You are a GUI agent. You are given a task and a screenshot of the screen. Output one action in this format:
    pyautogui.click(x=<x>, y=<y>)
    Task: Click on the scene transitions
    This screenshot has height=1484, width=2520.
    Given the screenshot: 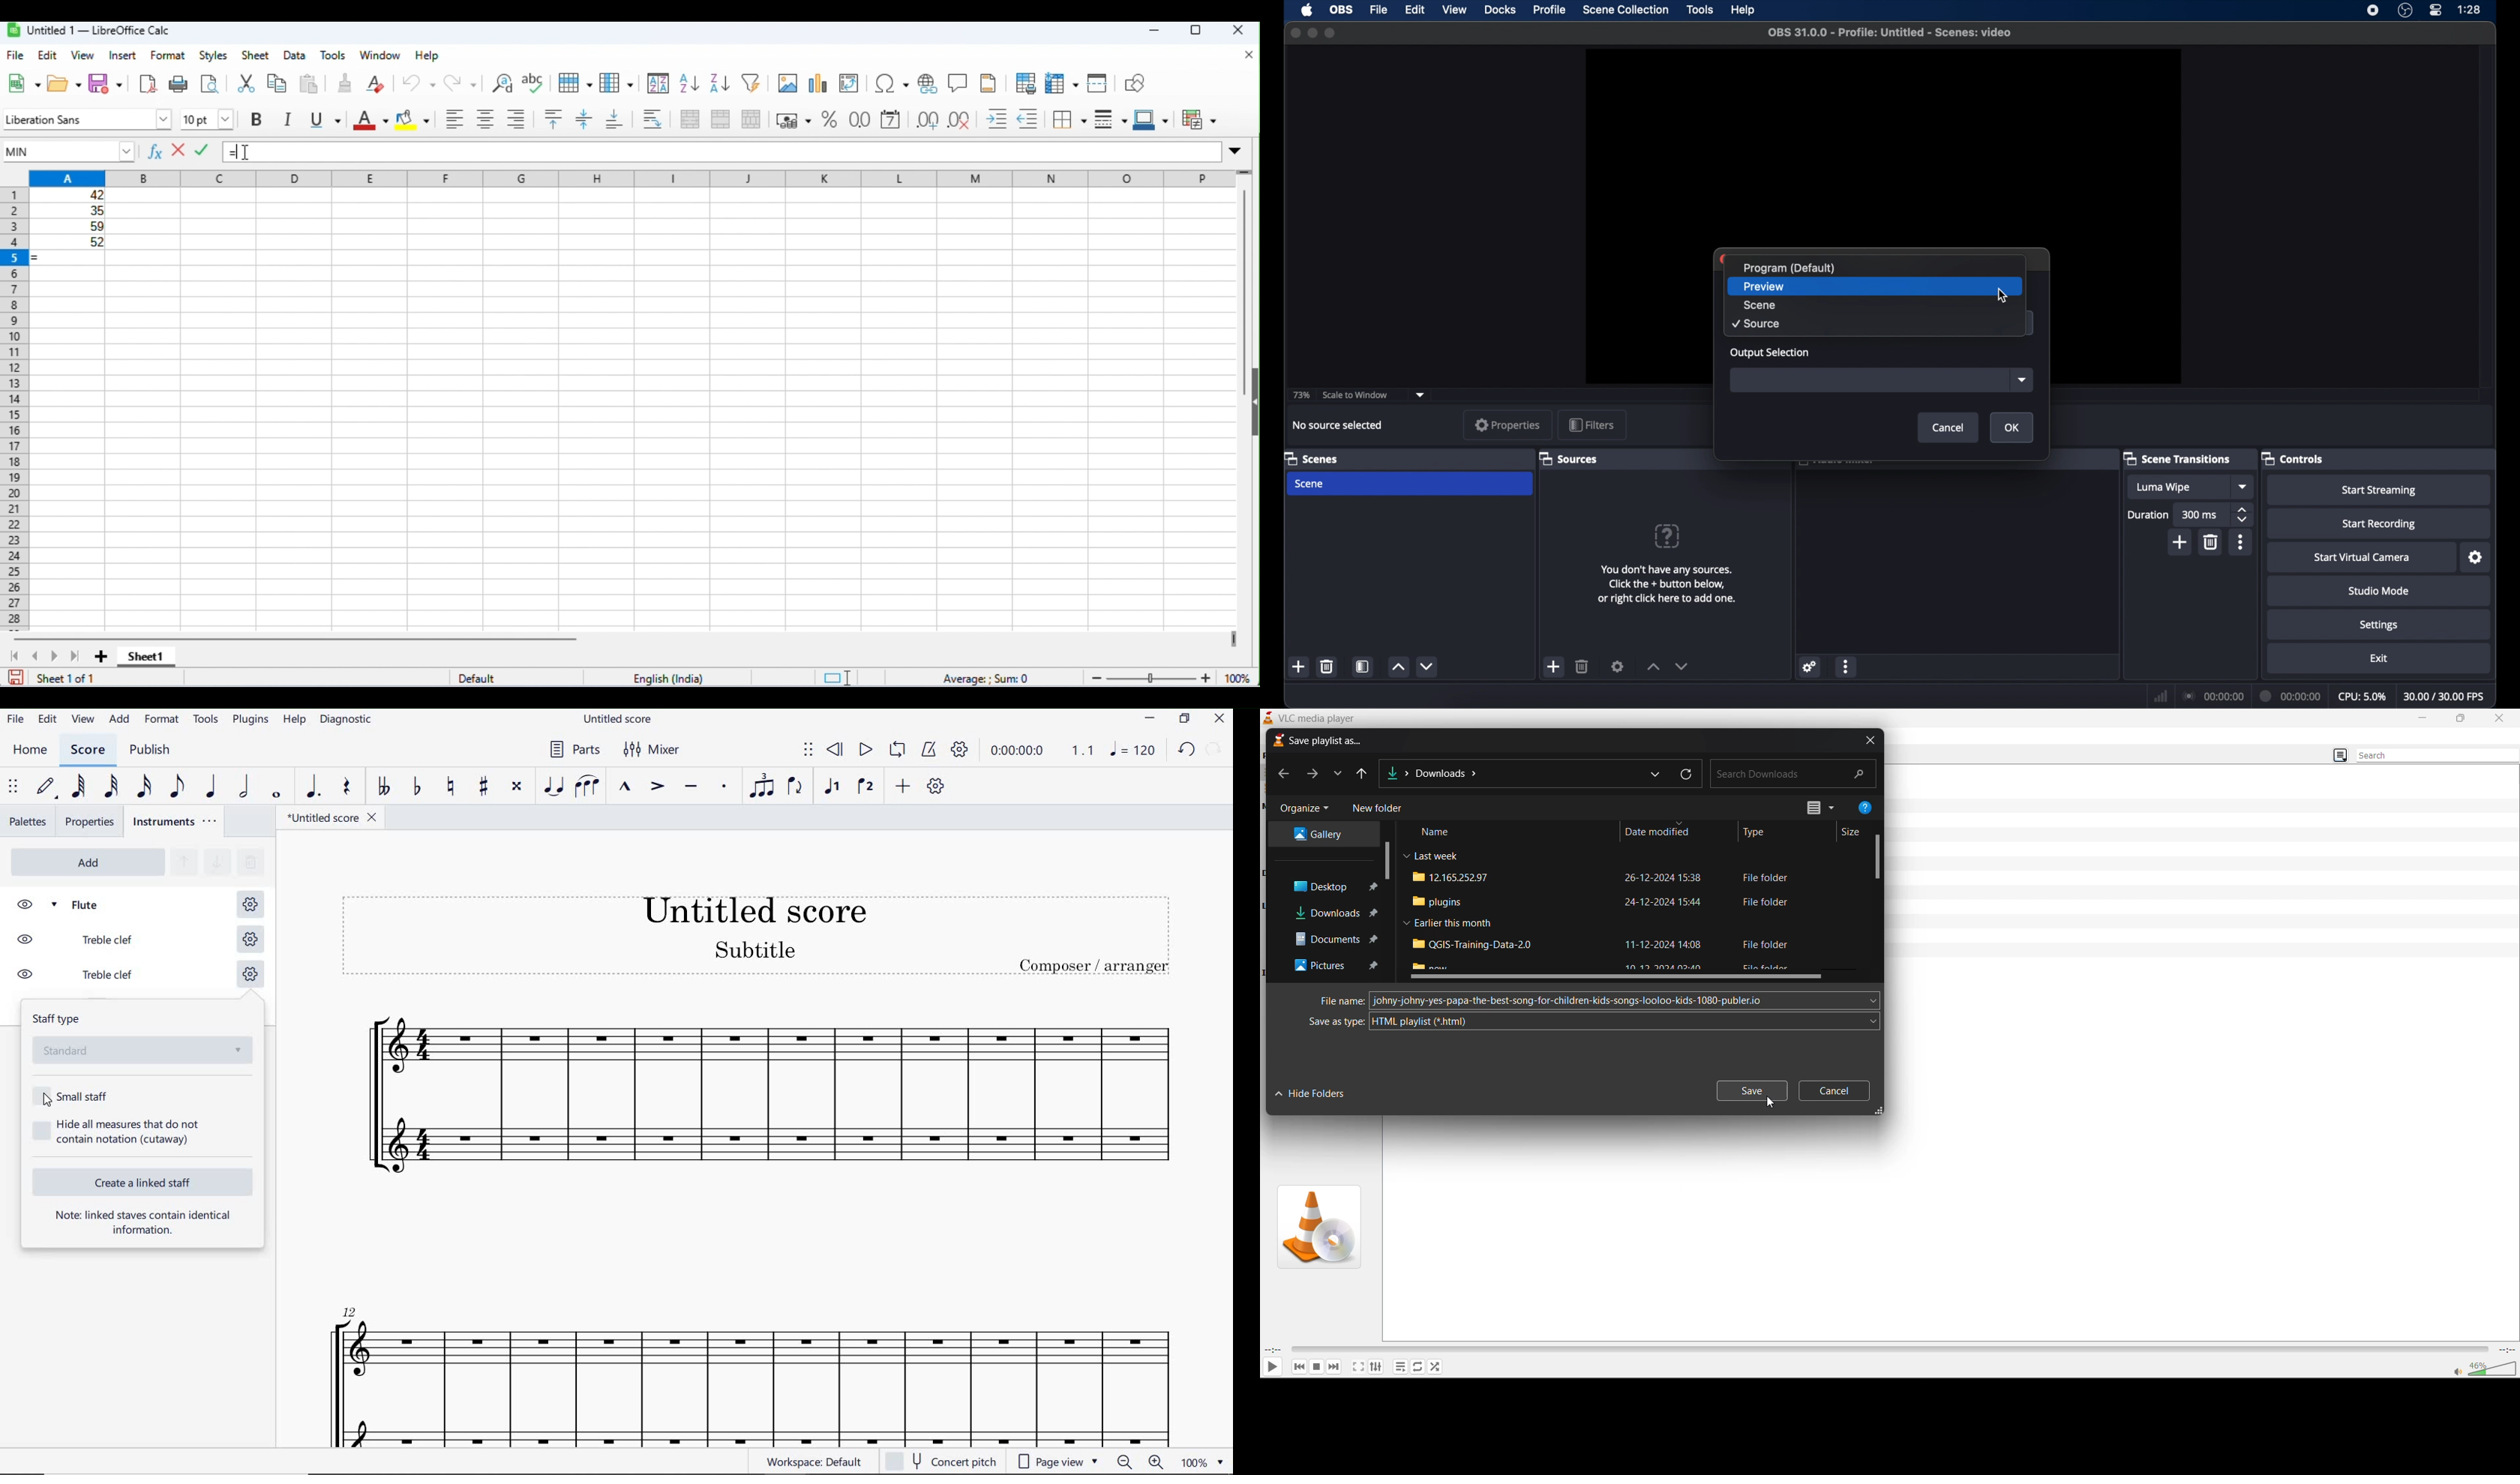 What is the action you would take?
    pyautogui.click(x=2180, y=459)
    